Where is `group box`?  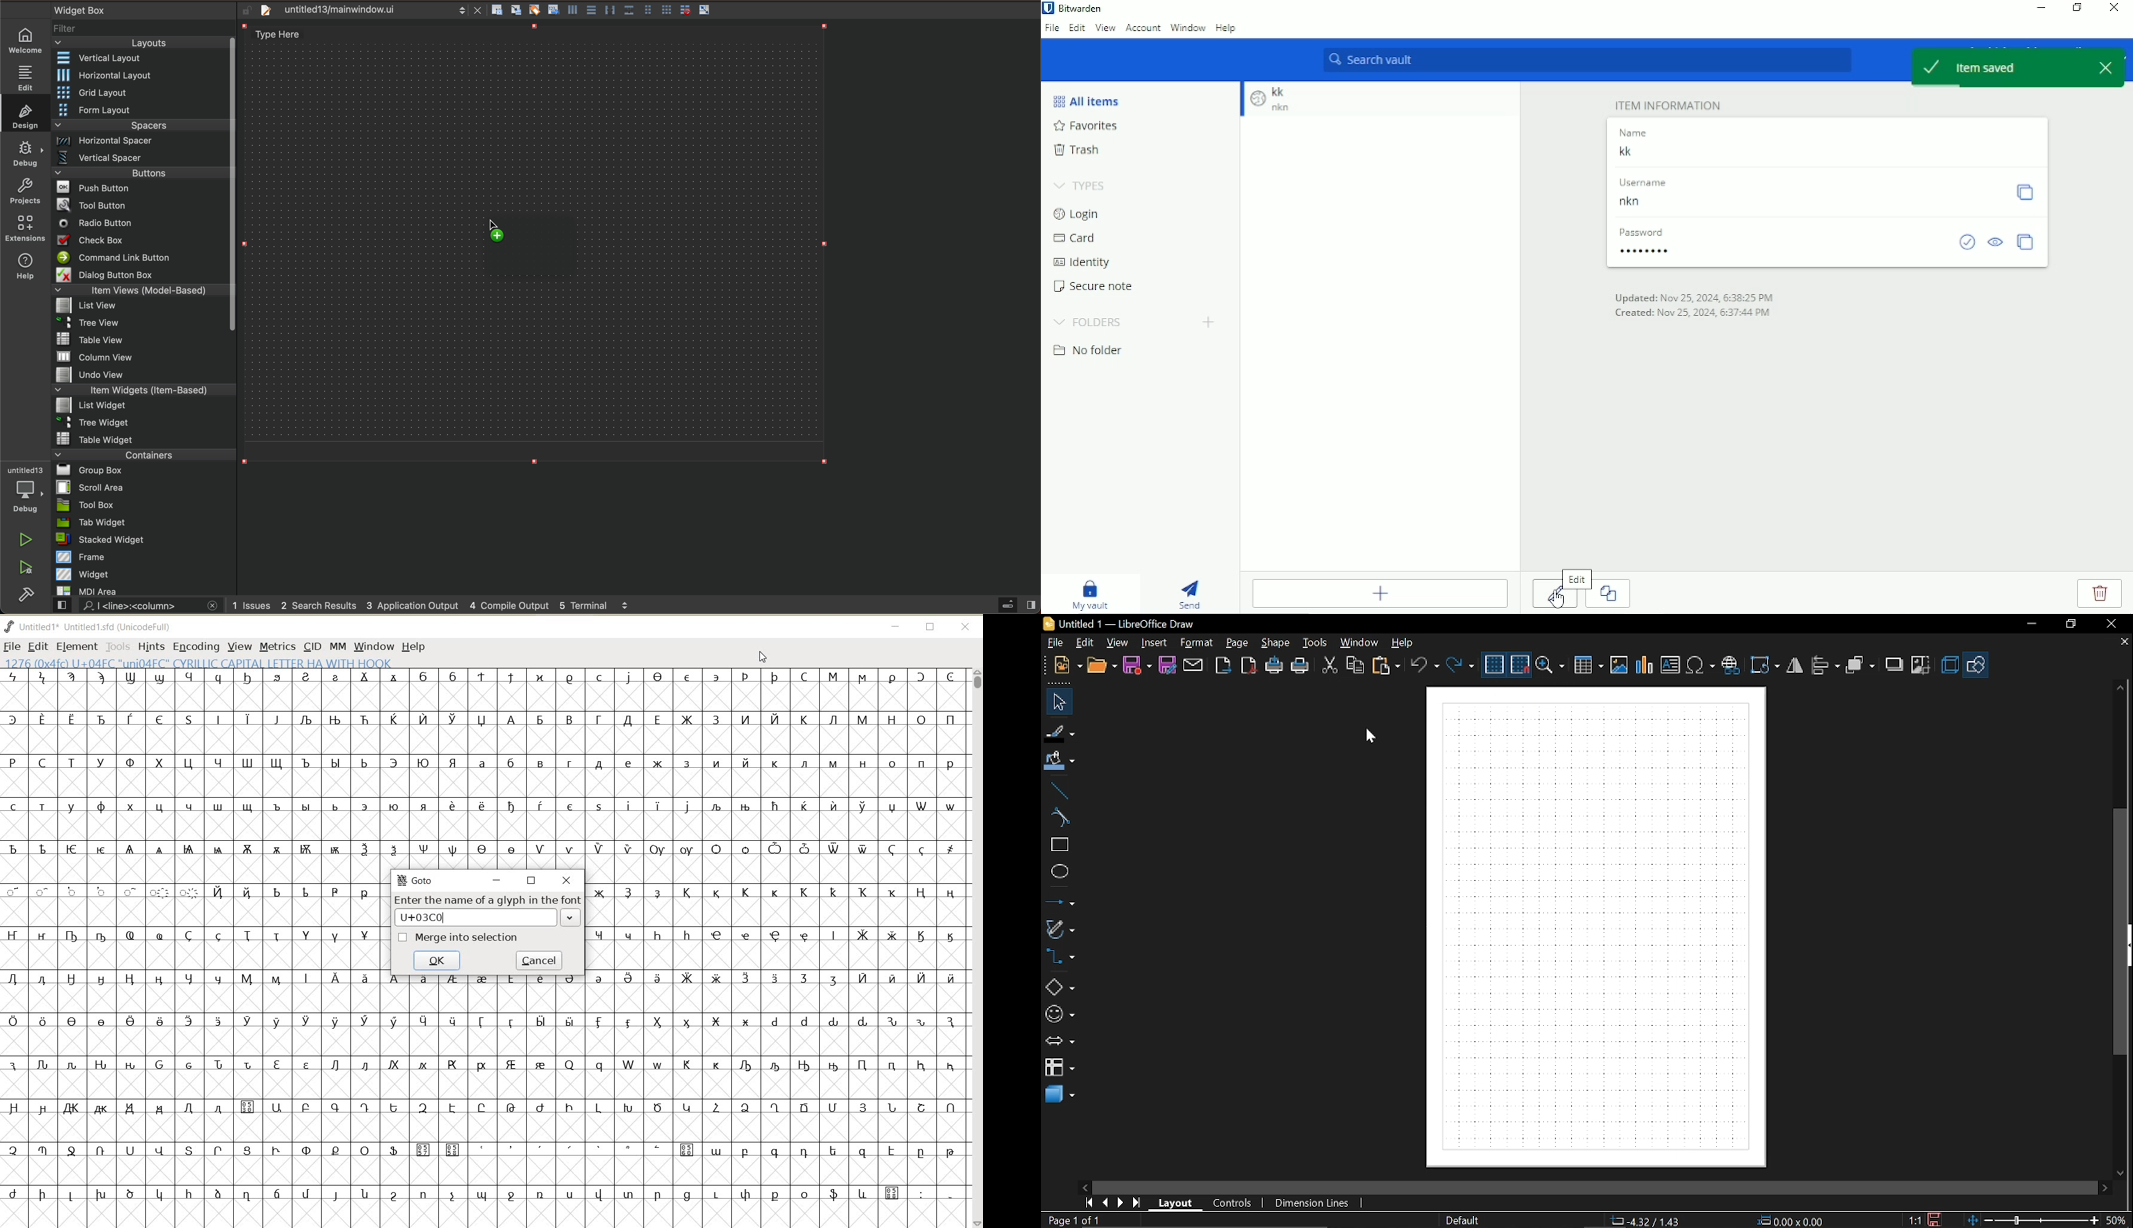
group box is located at coordinates (145, 471).